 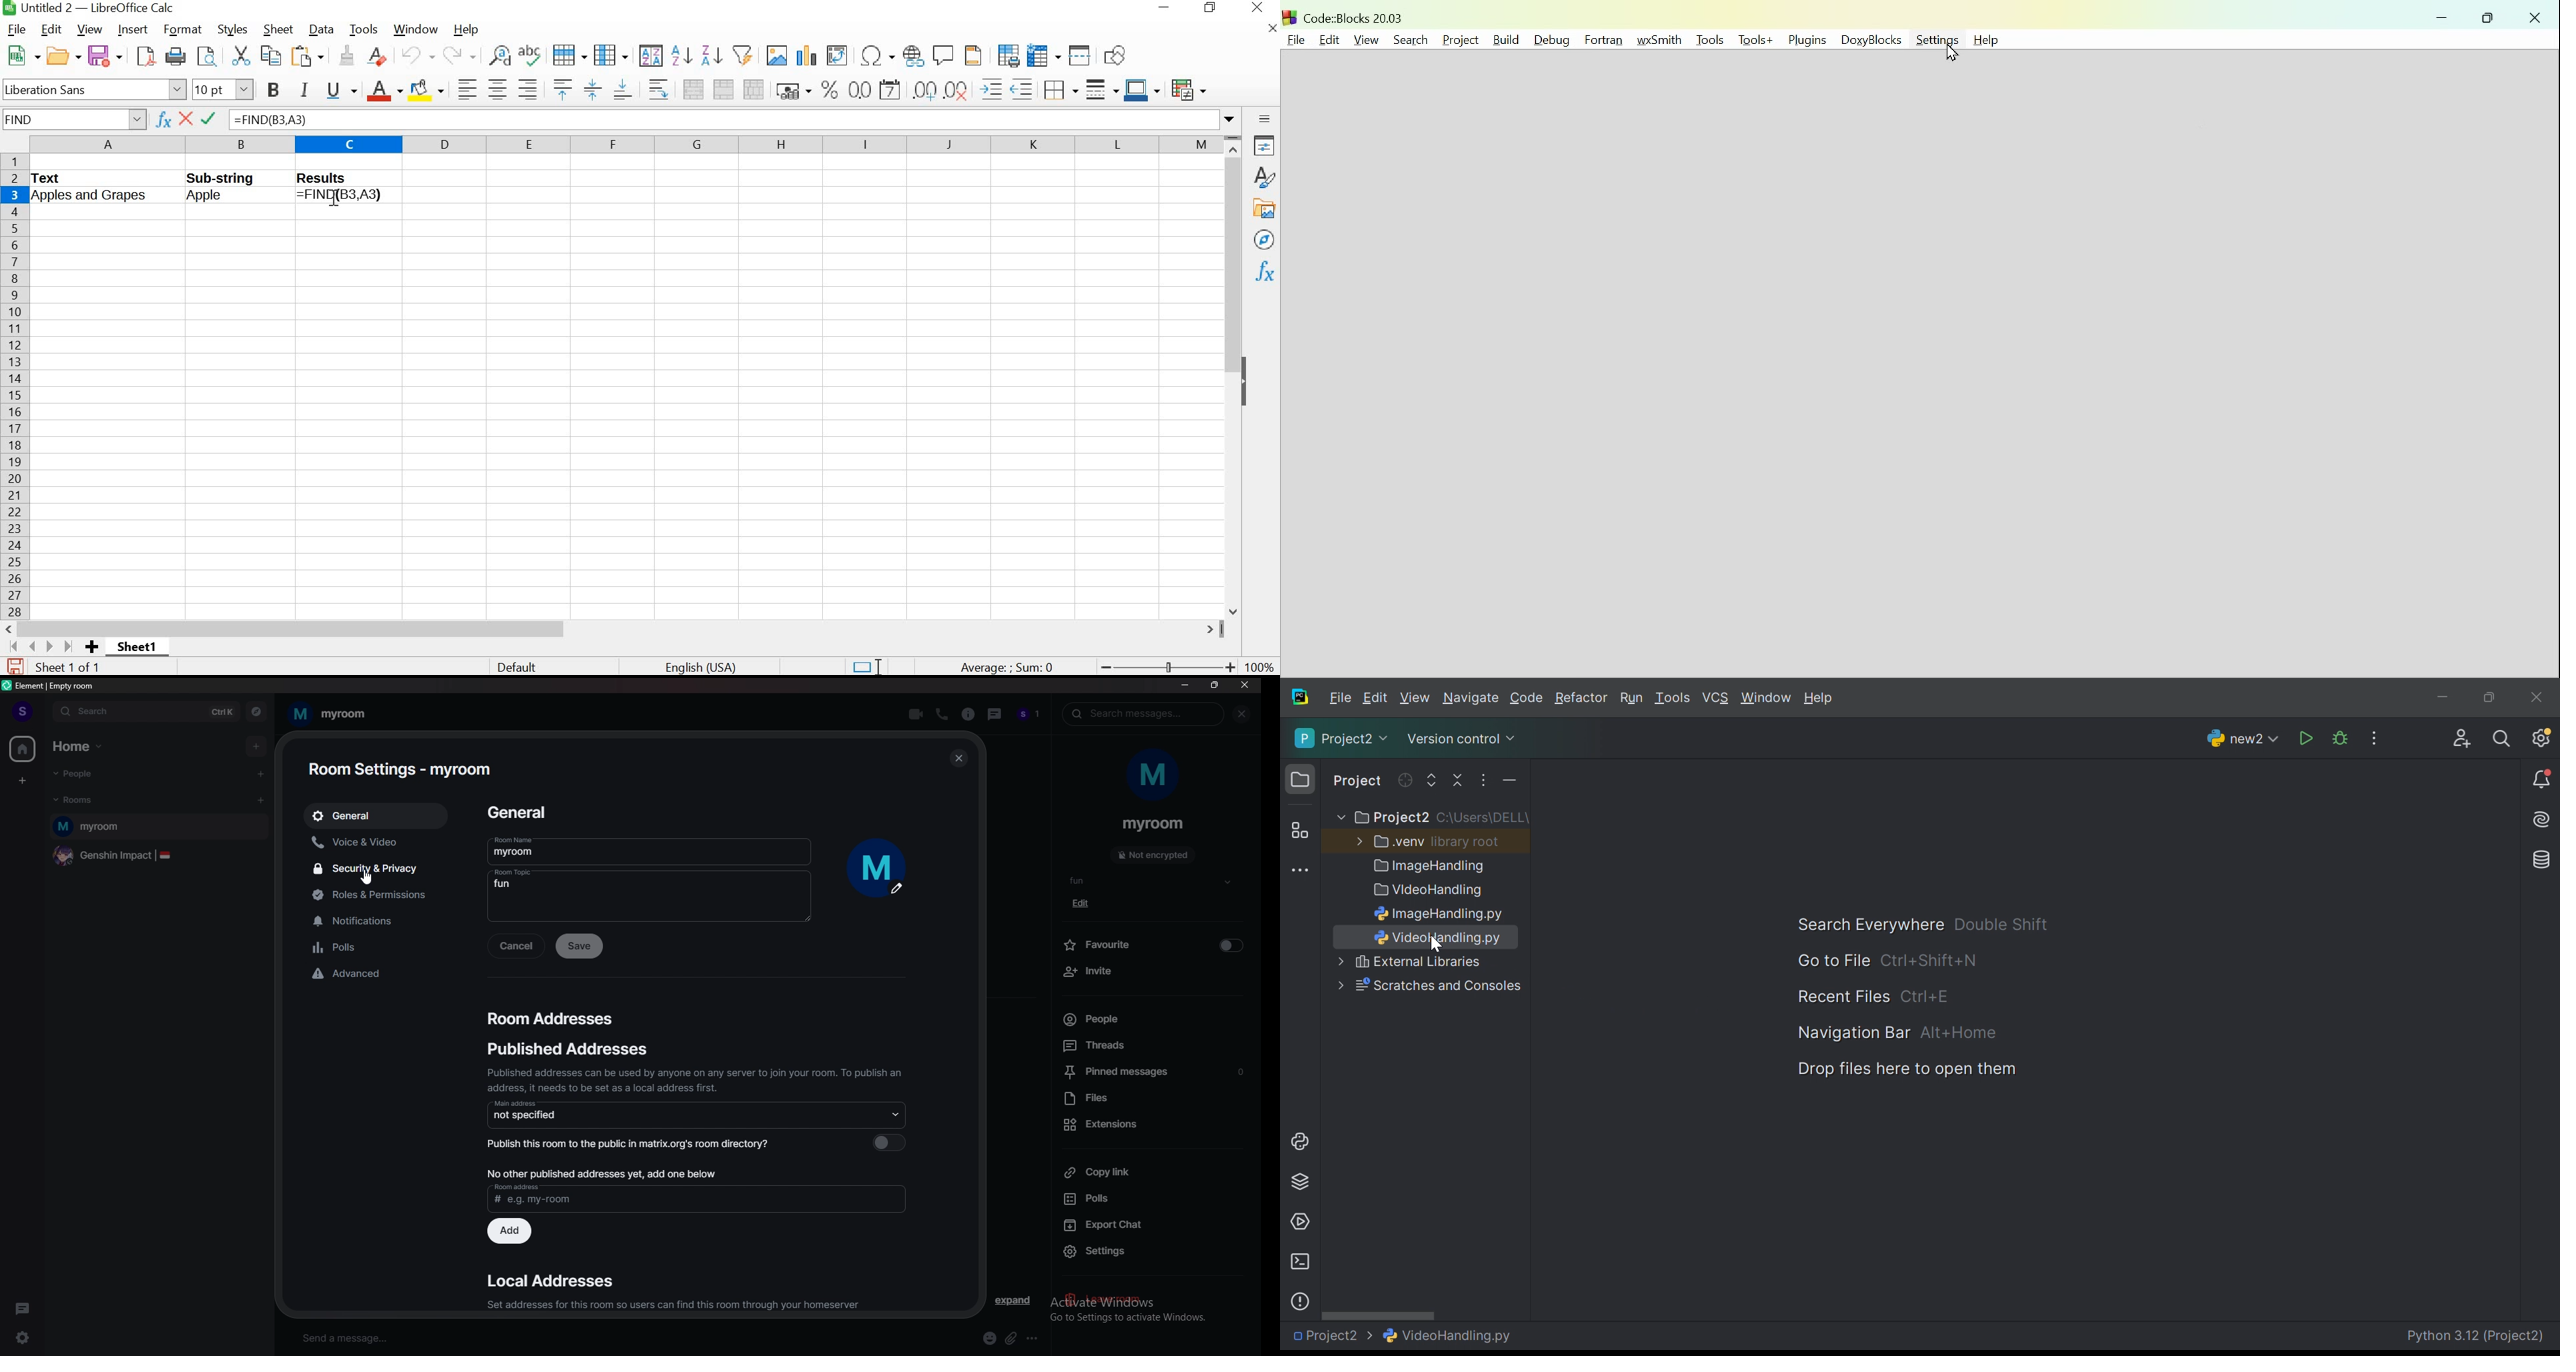 What do you see at coordinates (681, 55) in the screenshot?
I see `sort ascending` at bounding box center [681, 55].